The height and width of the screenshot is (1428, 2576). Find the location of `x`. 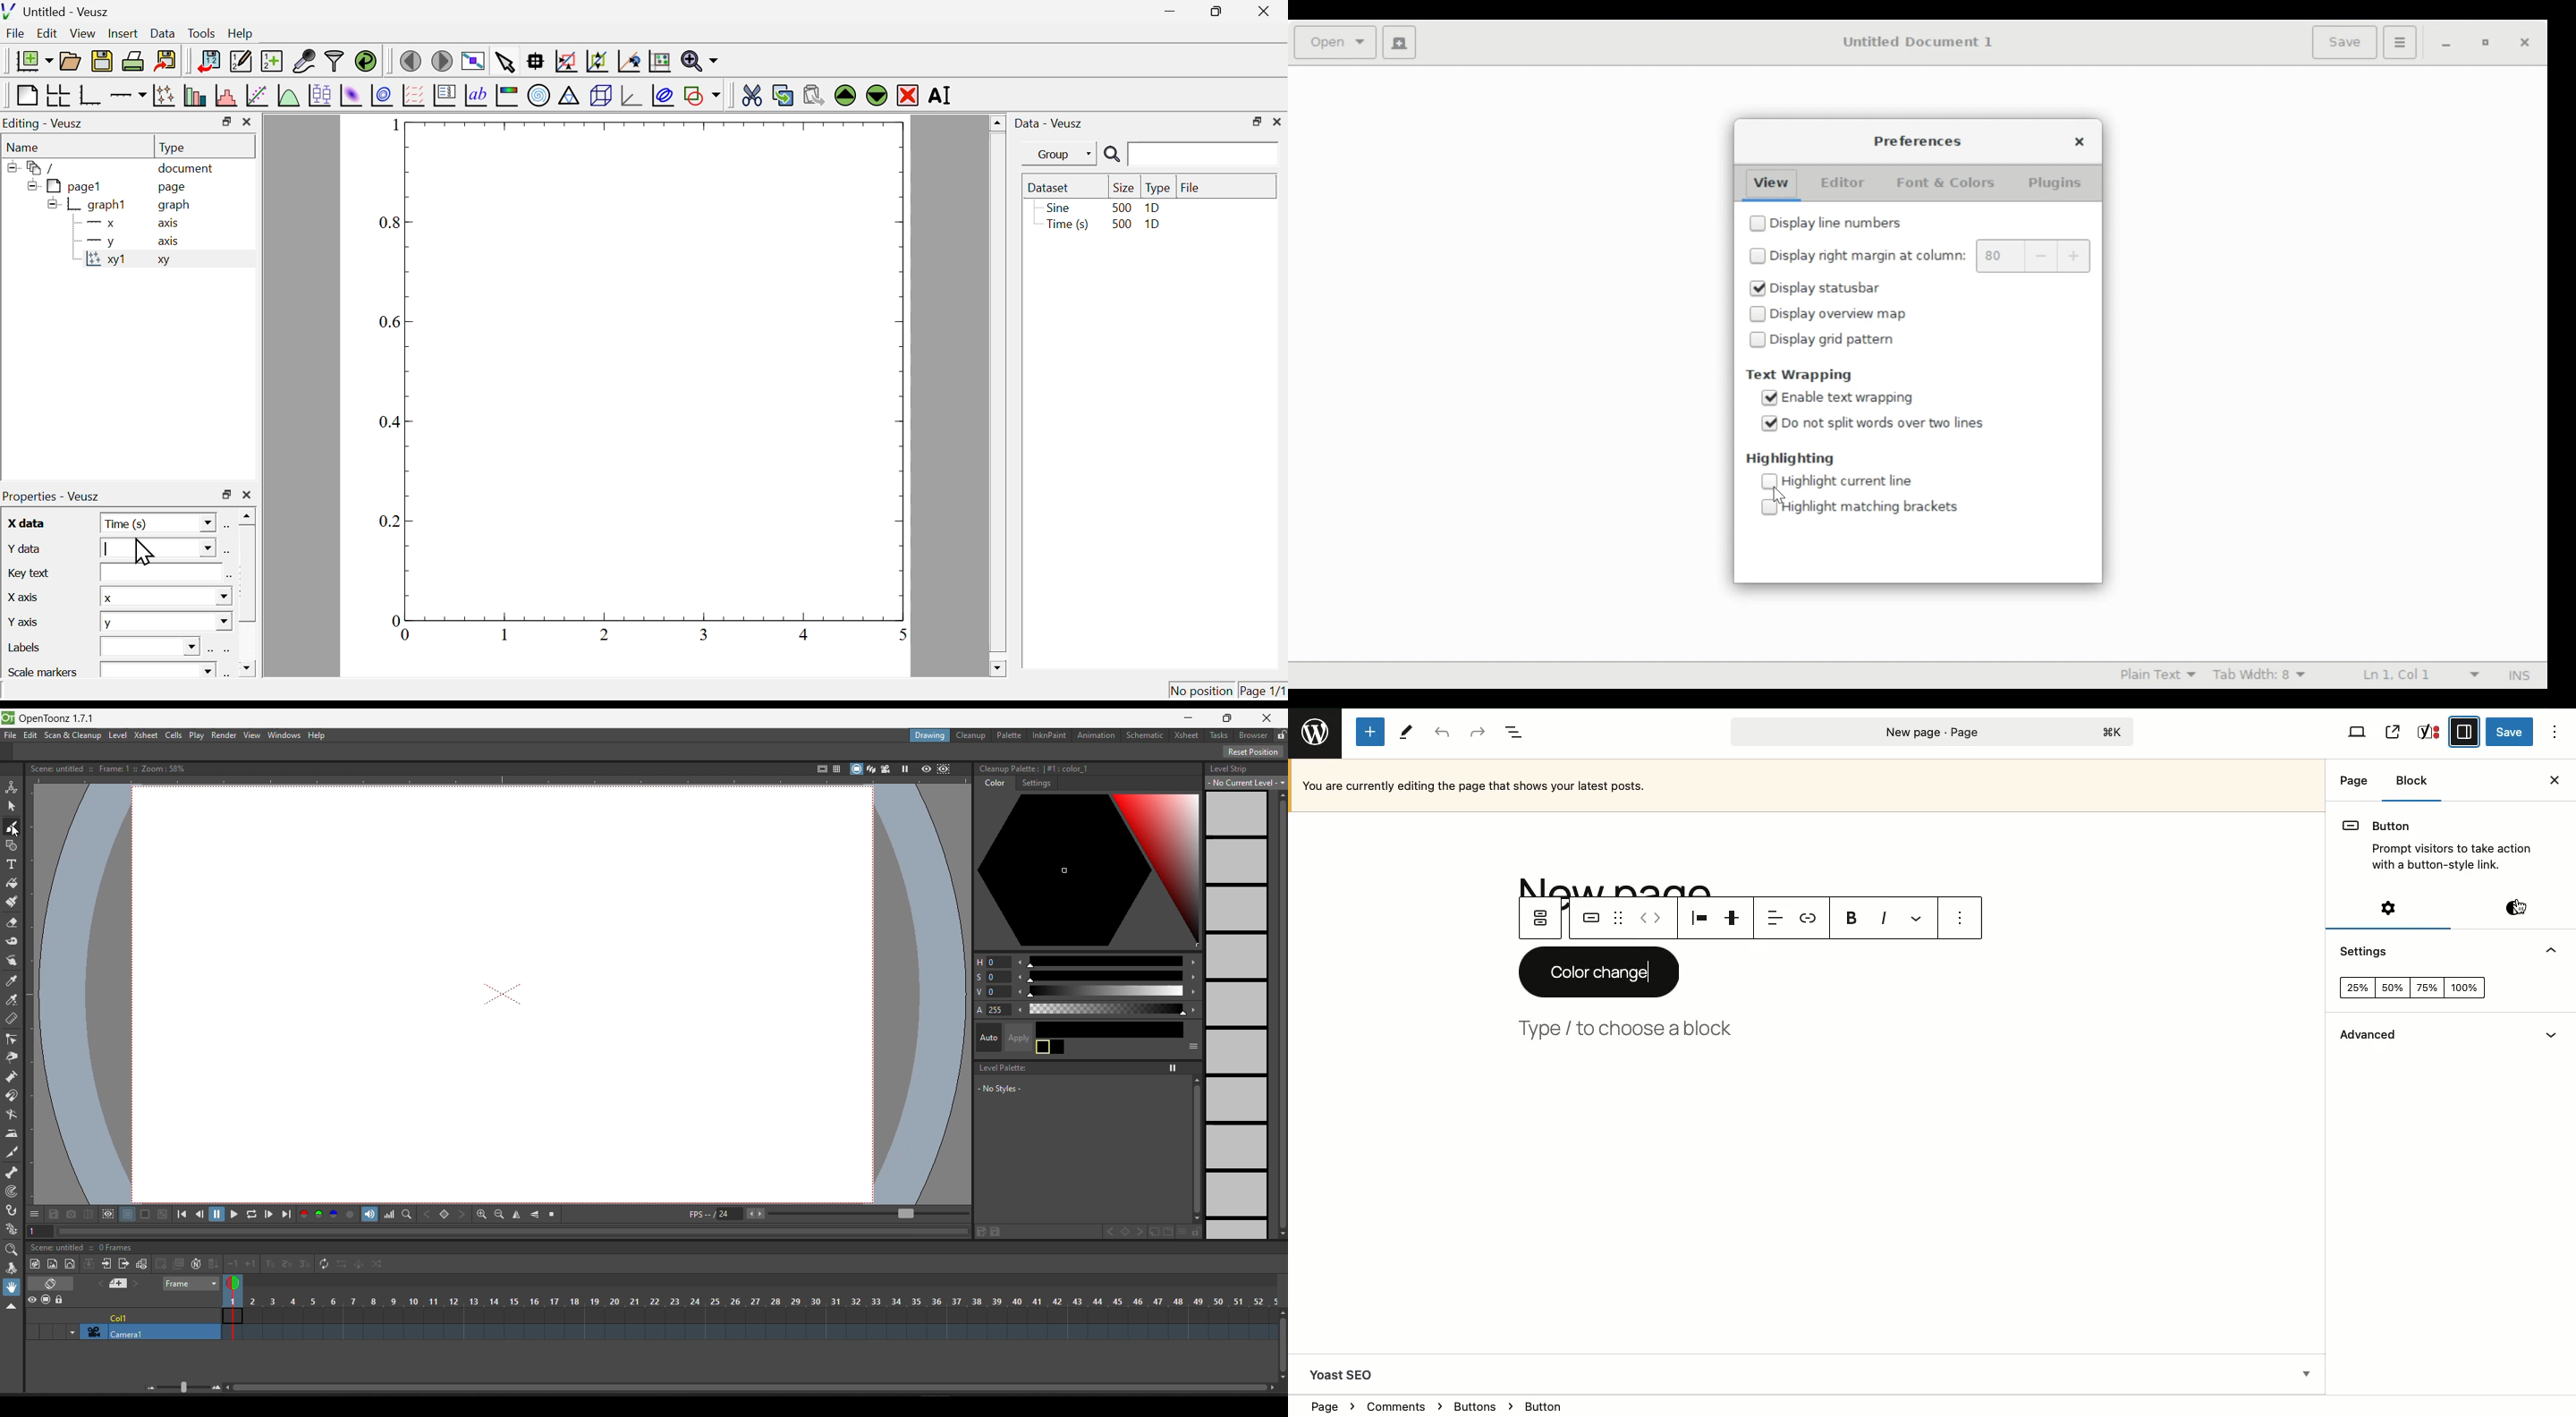

x is located at coordinates (97, 225).